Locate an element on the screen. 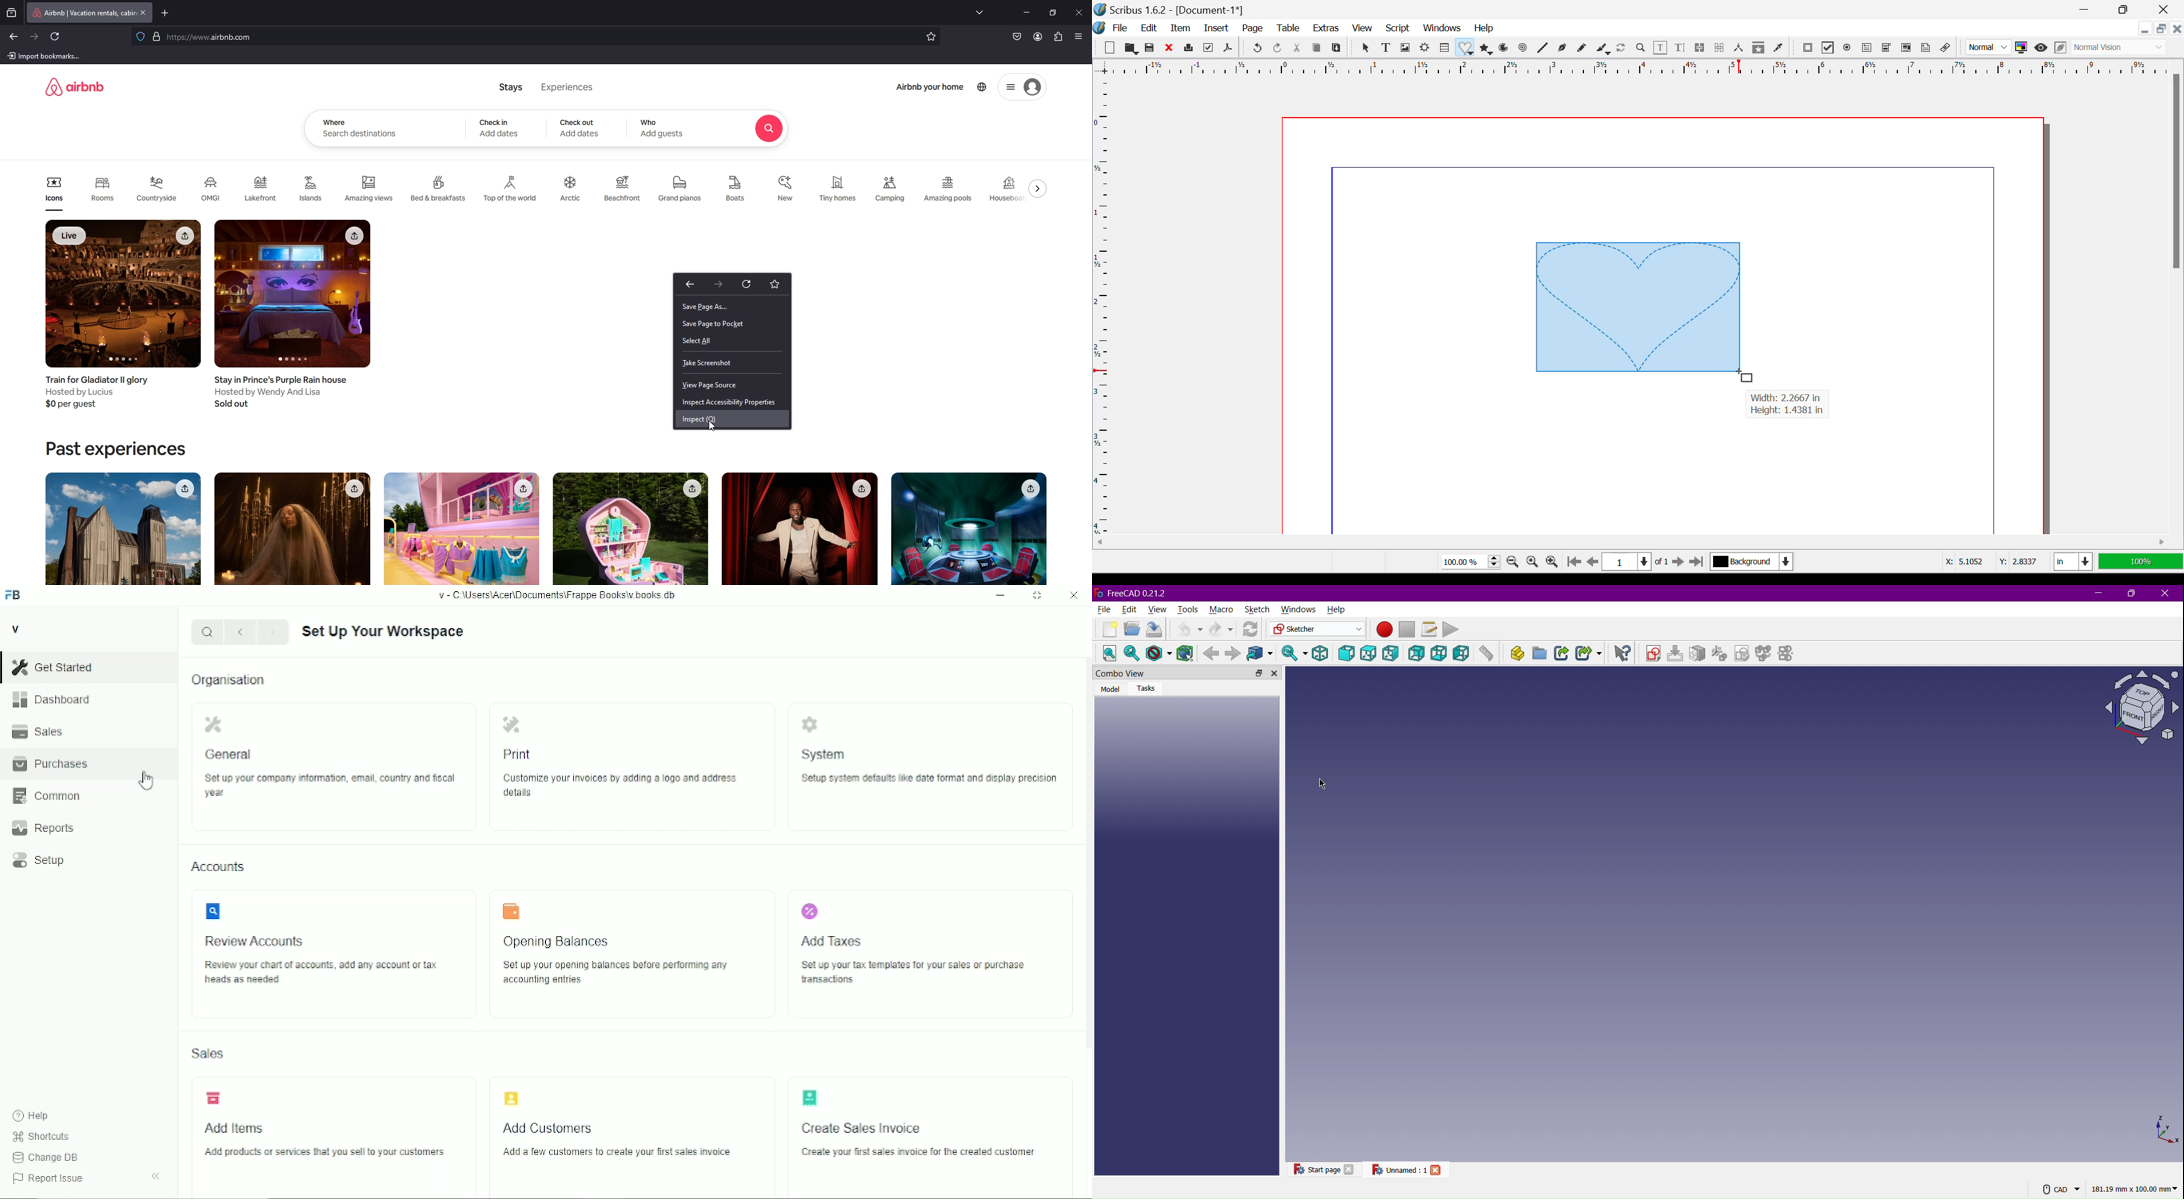 Image resolution: width=2184 pixels, height=1204 pixels. Close is located at coordinates (2177, 30).